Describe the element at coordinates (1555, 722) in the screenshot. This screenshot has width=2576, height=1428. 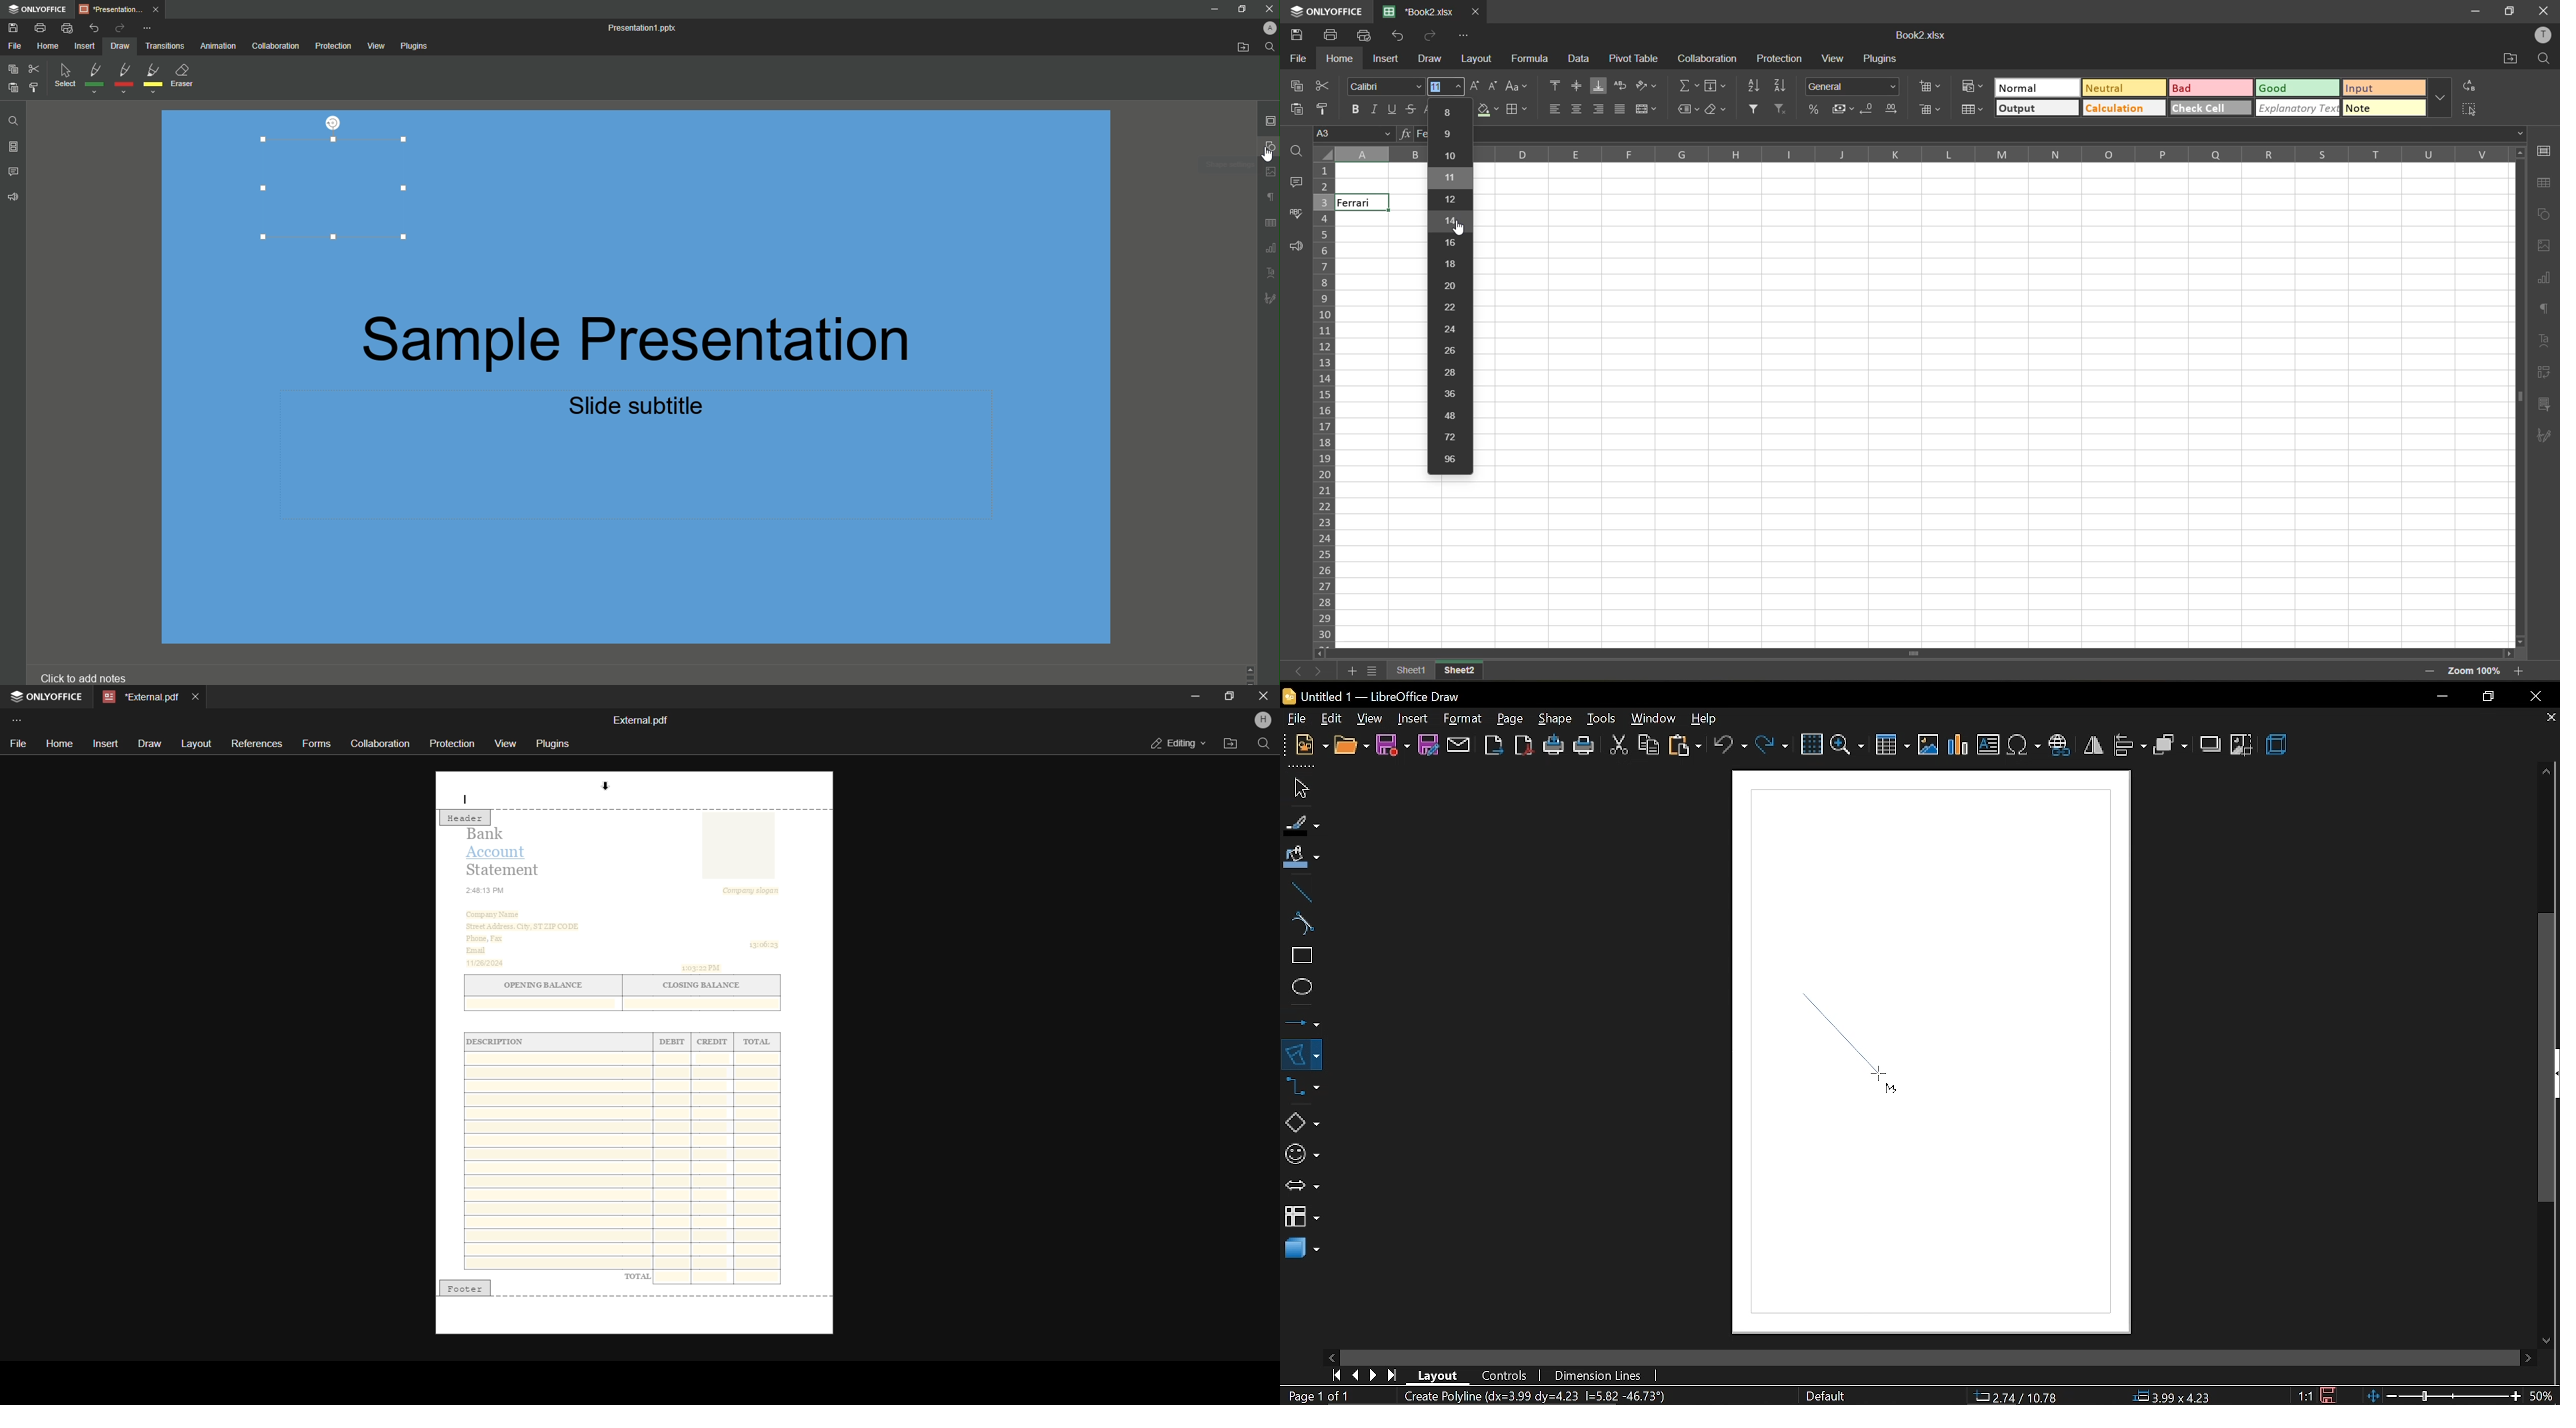
I see `shape` at that location.